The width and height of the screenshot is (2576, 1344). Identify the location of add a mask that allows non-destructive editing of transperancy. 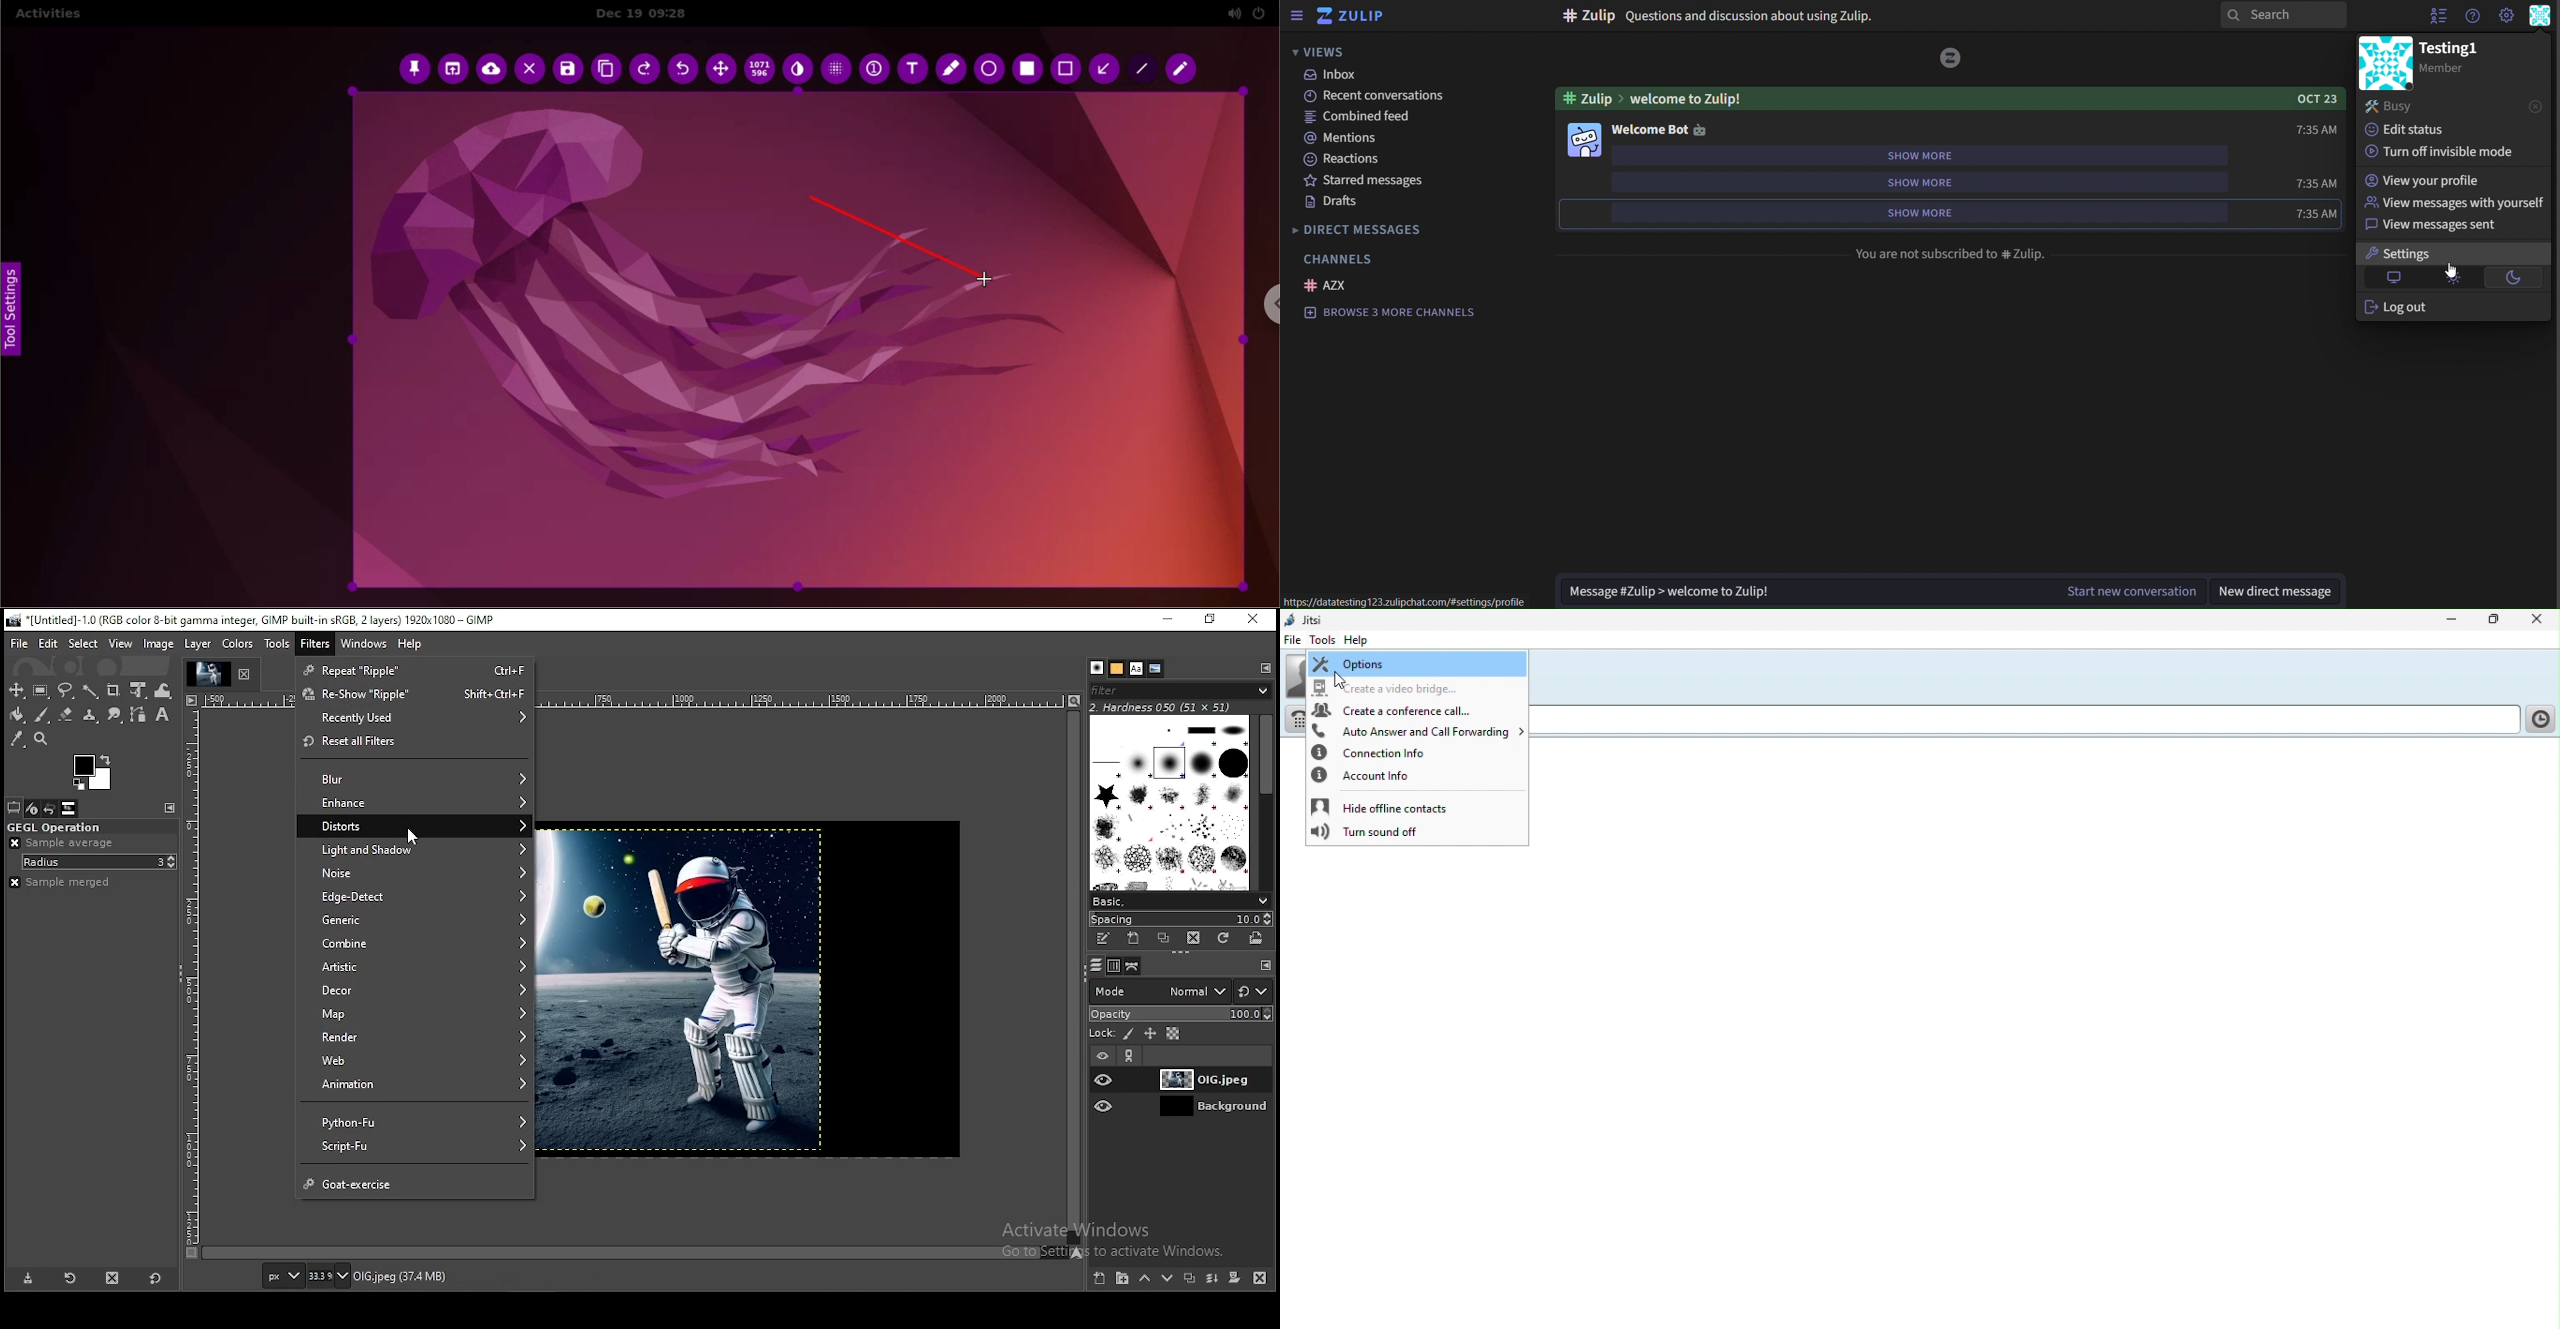
(1236, 1278).